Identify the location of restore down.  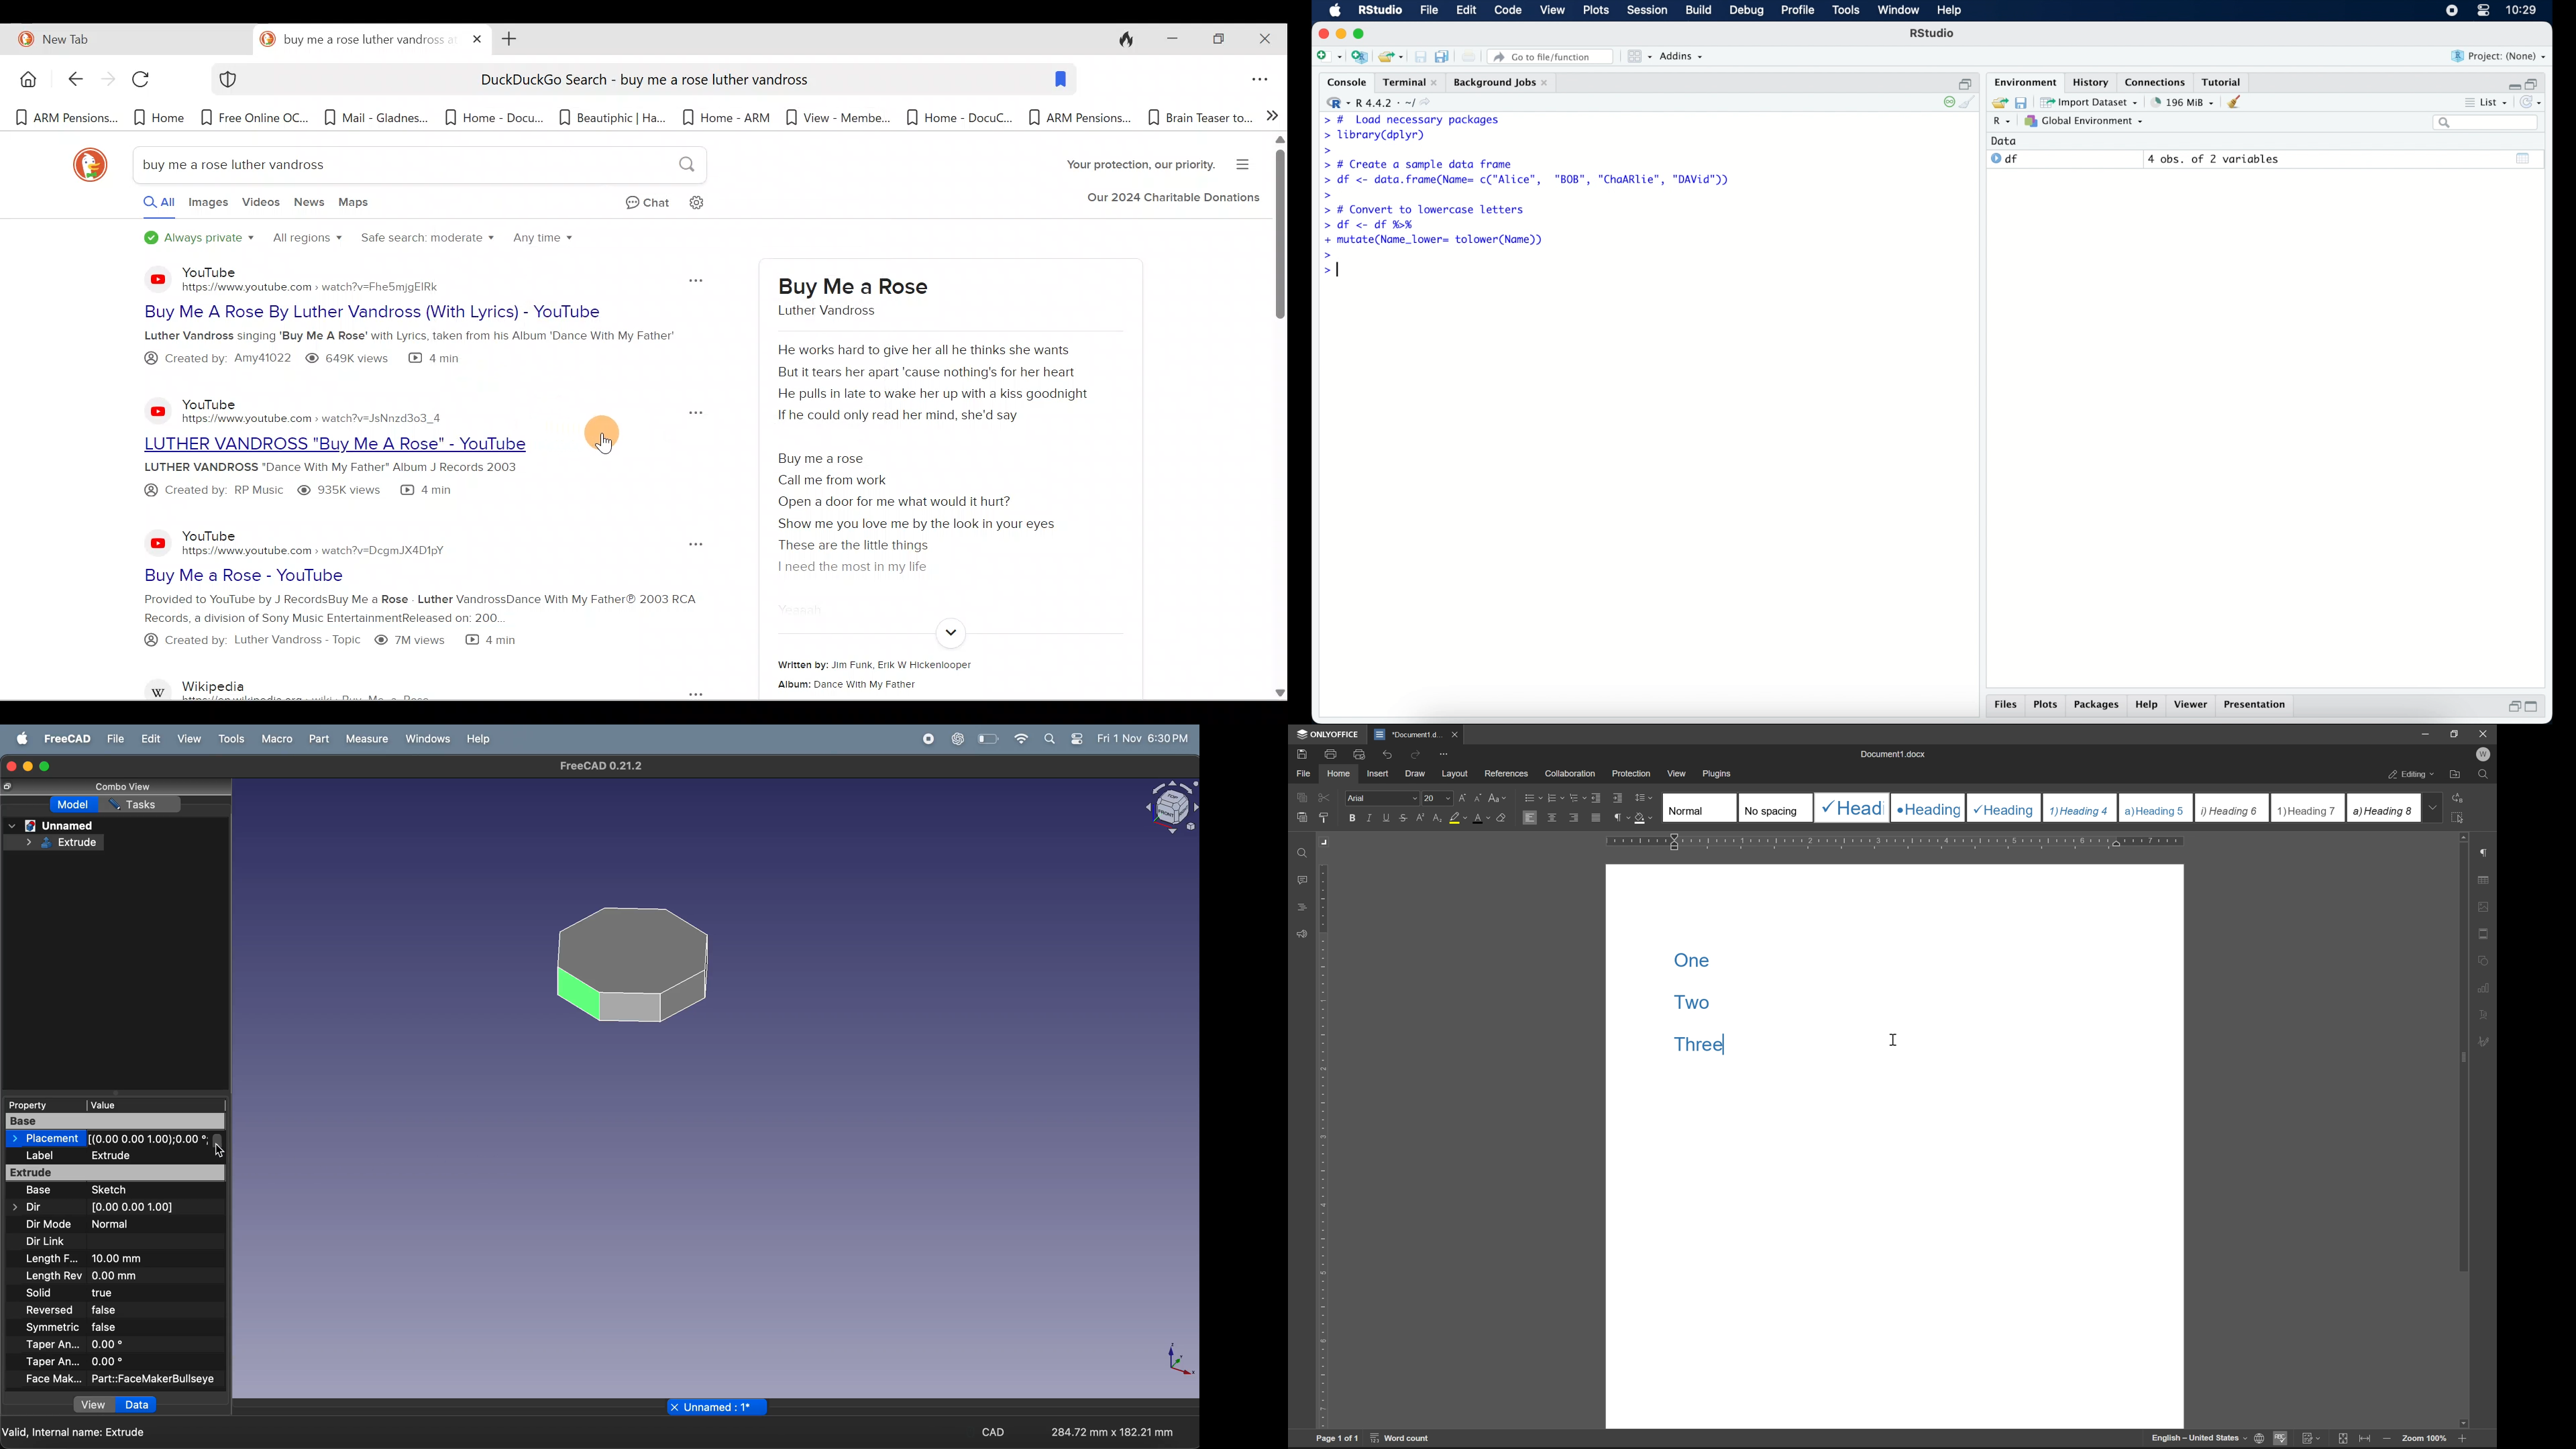
(1966, 83).